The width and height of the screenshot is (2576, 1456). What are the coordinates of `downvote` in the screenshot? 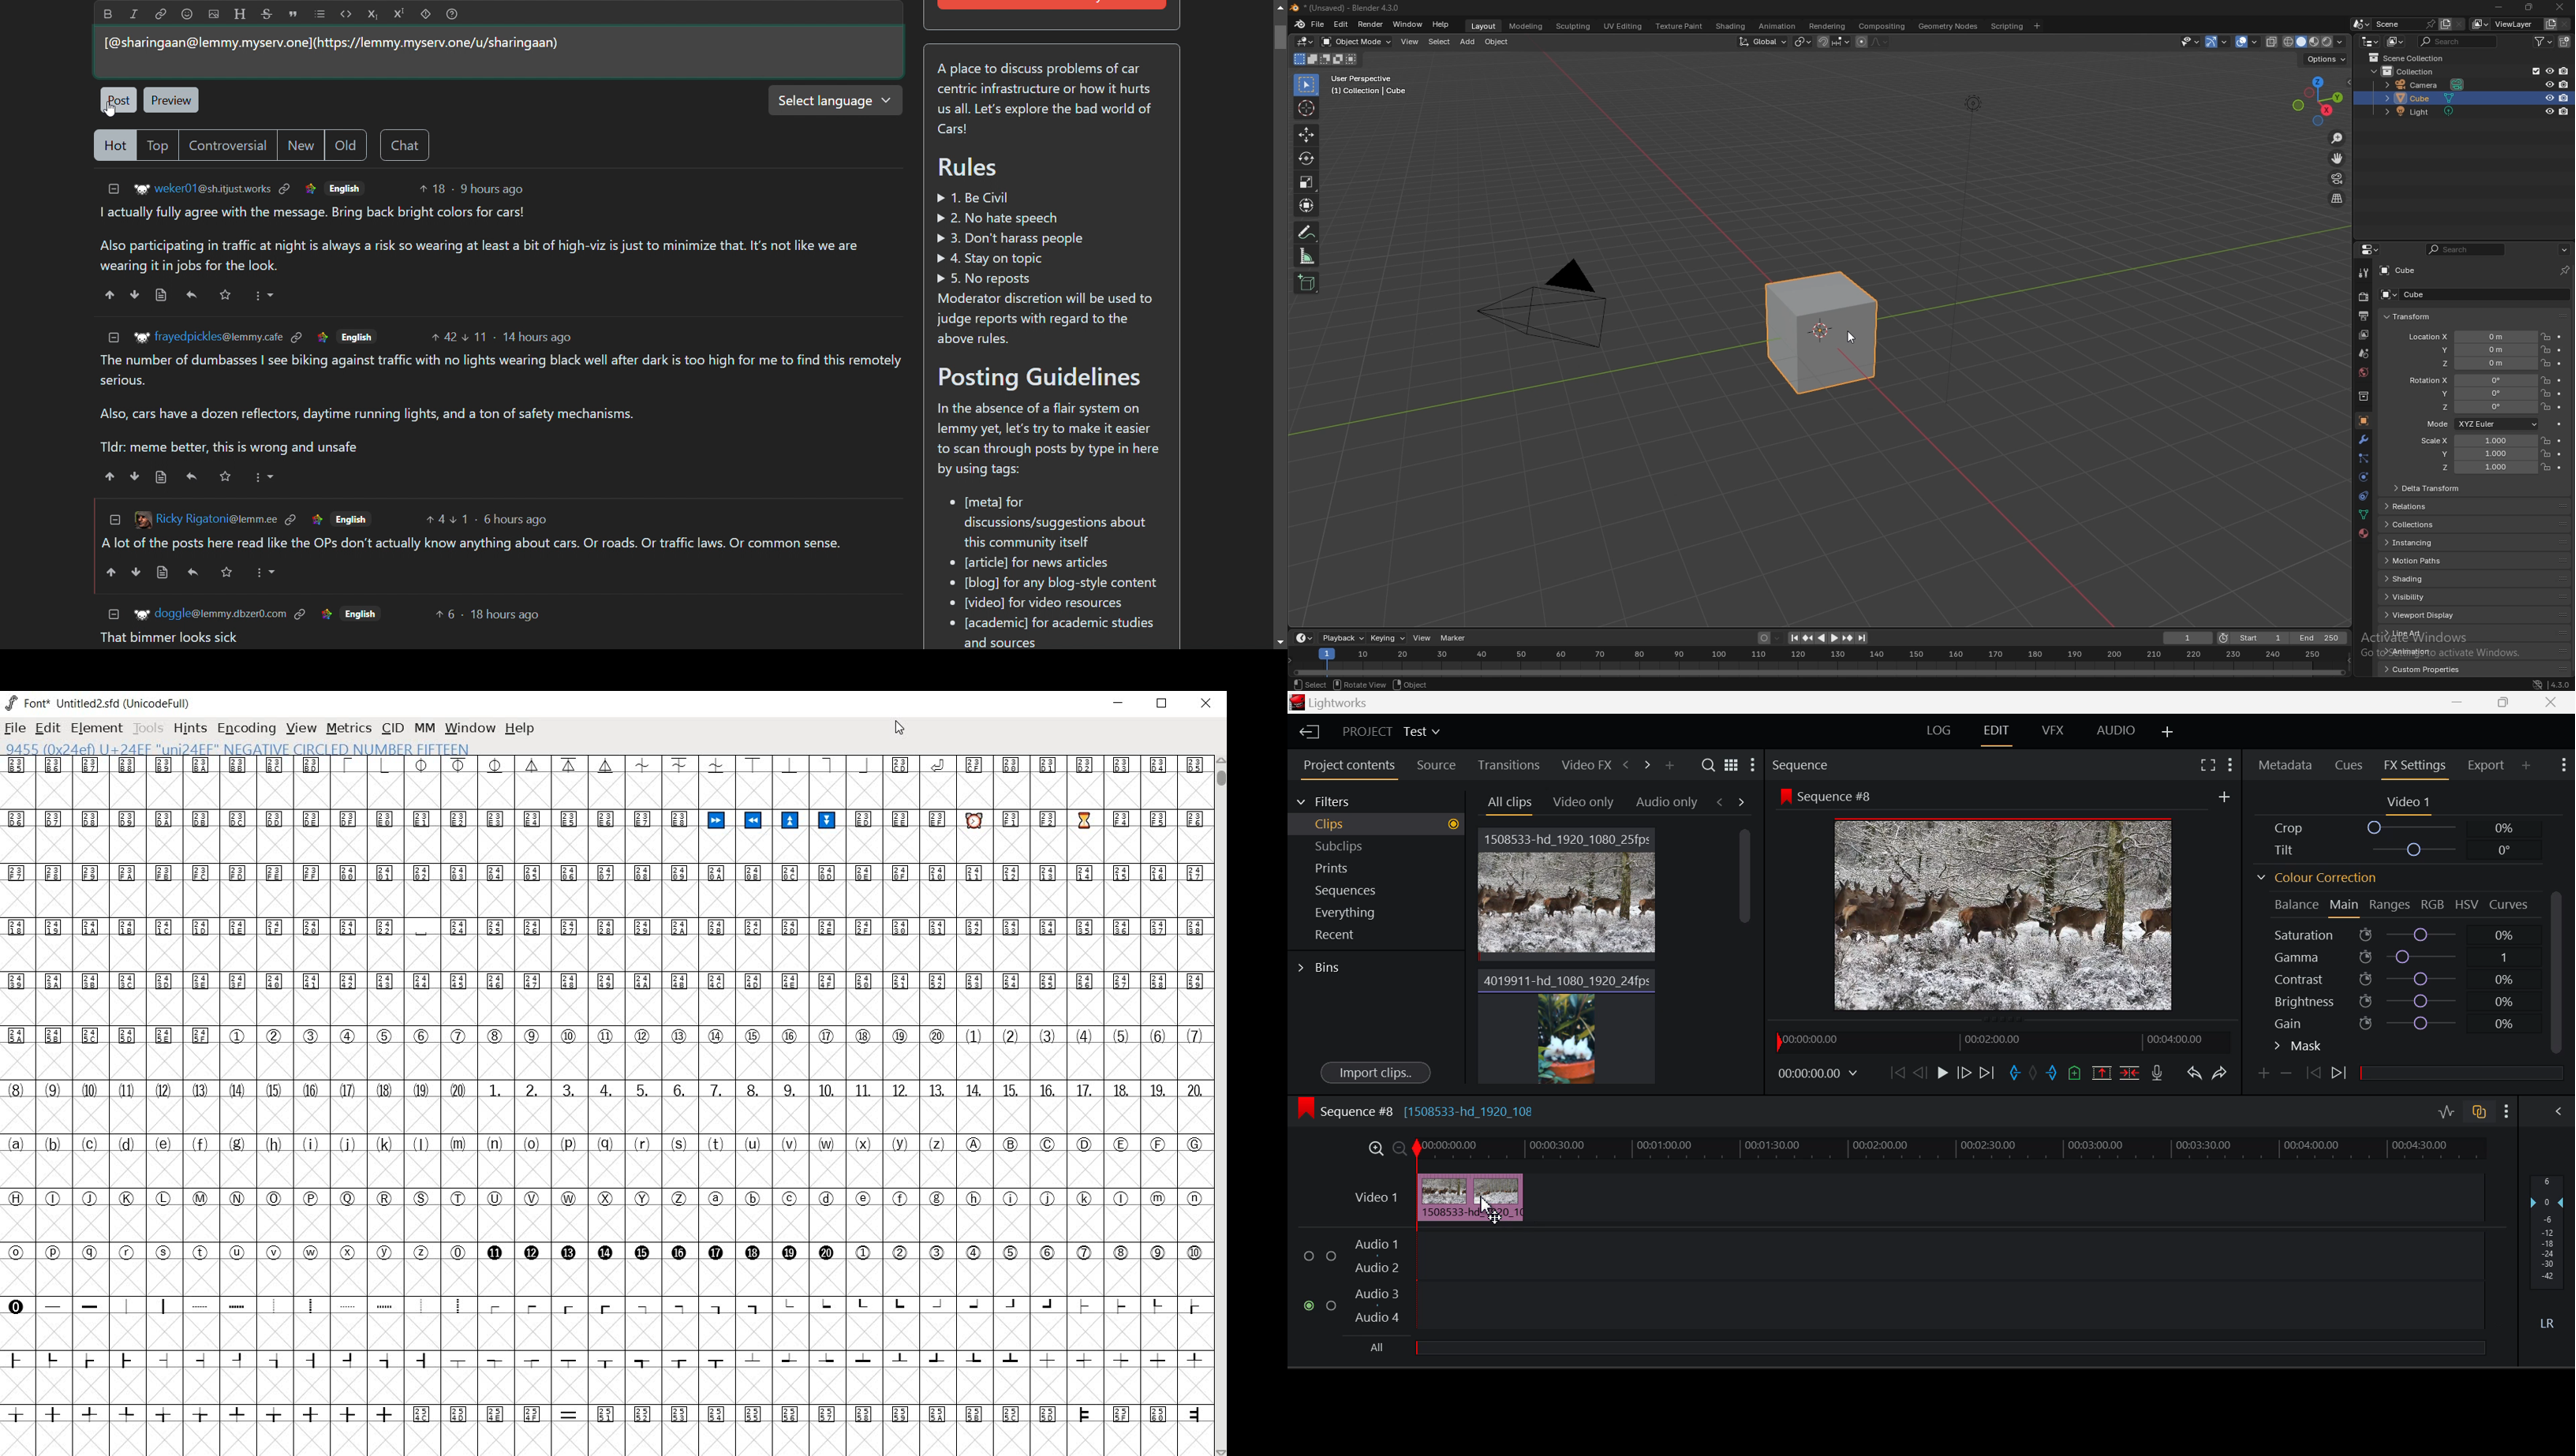 It's located at (133, 295).